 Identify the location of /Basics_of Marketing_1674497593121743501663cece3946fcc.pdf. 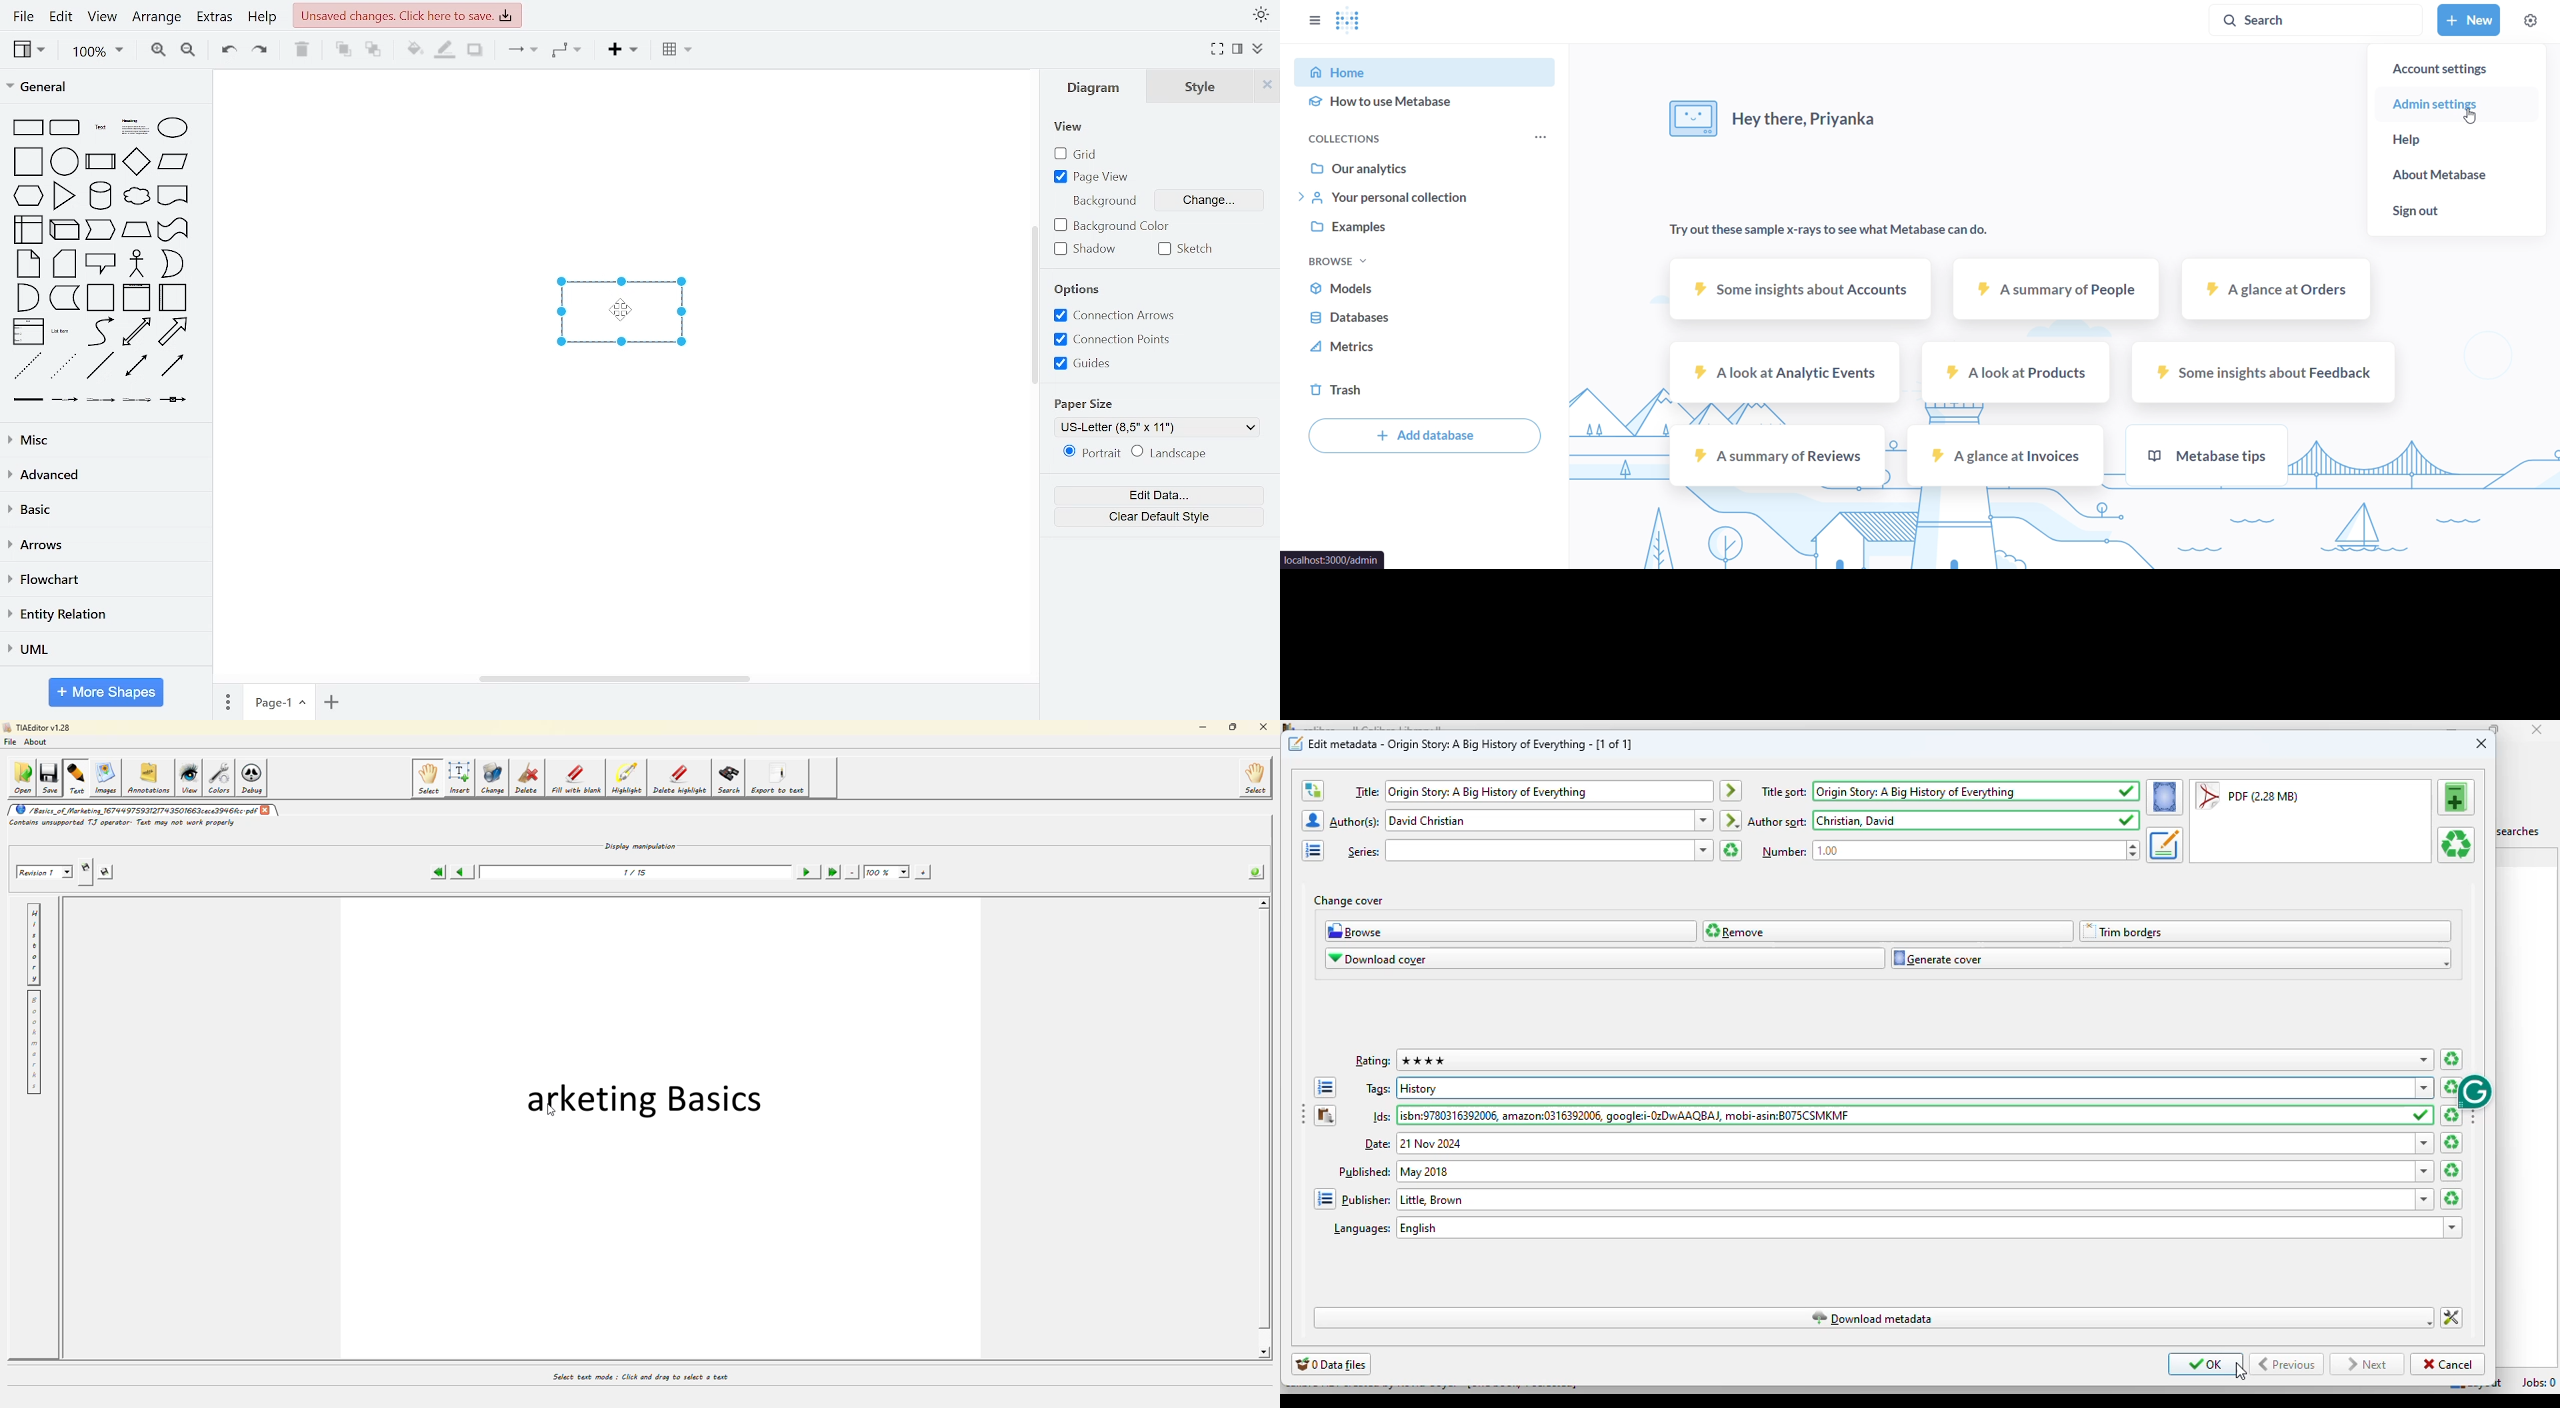
(136, 811).